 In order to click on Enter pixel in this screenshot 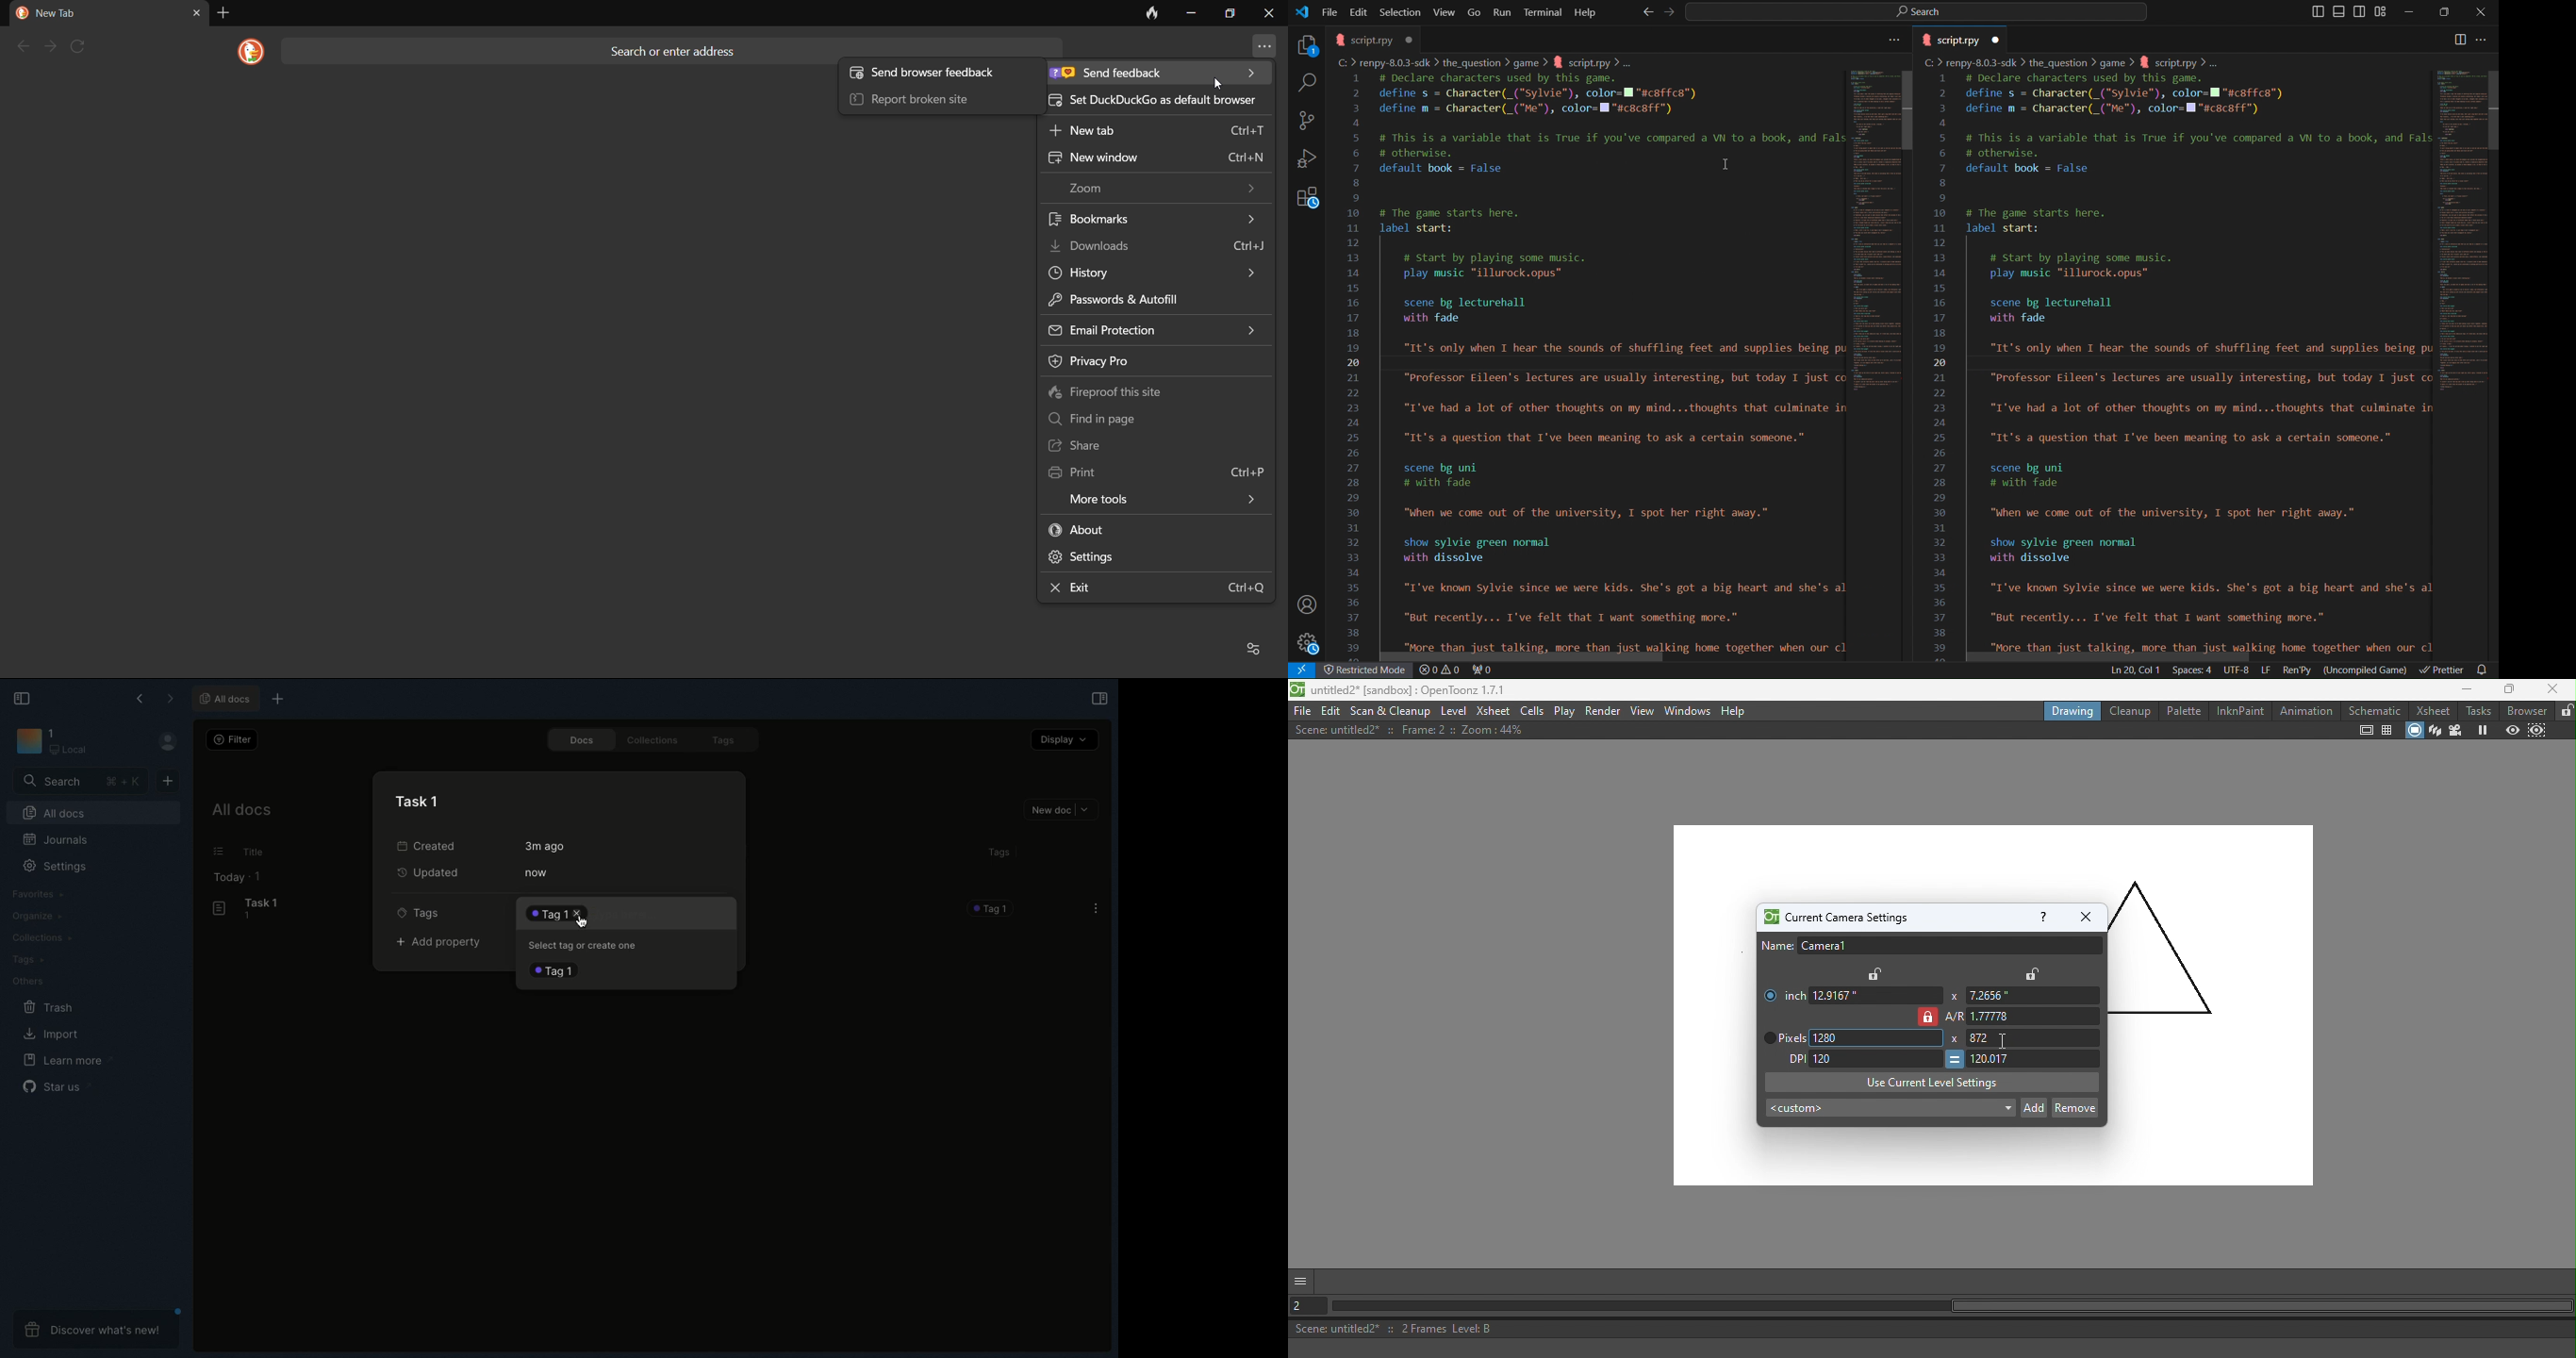, I will do `click(2035, 1060)`.